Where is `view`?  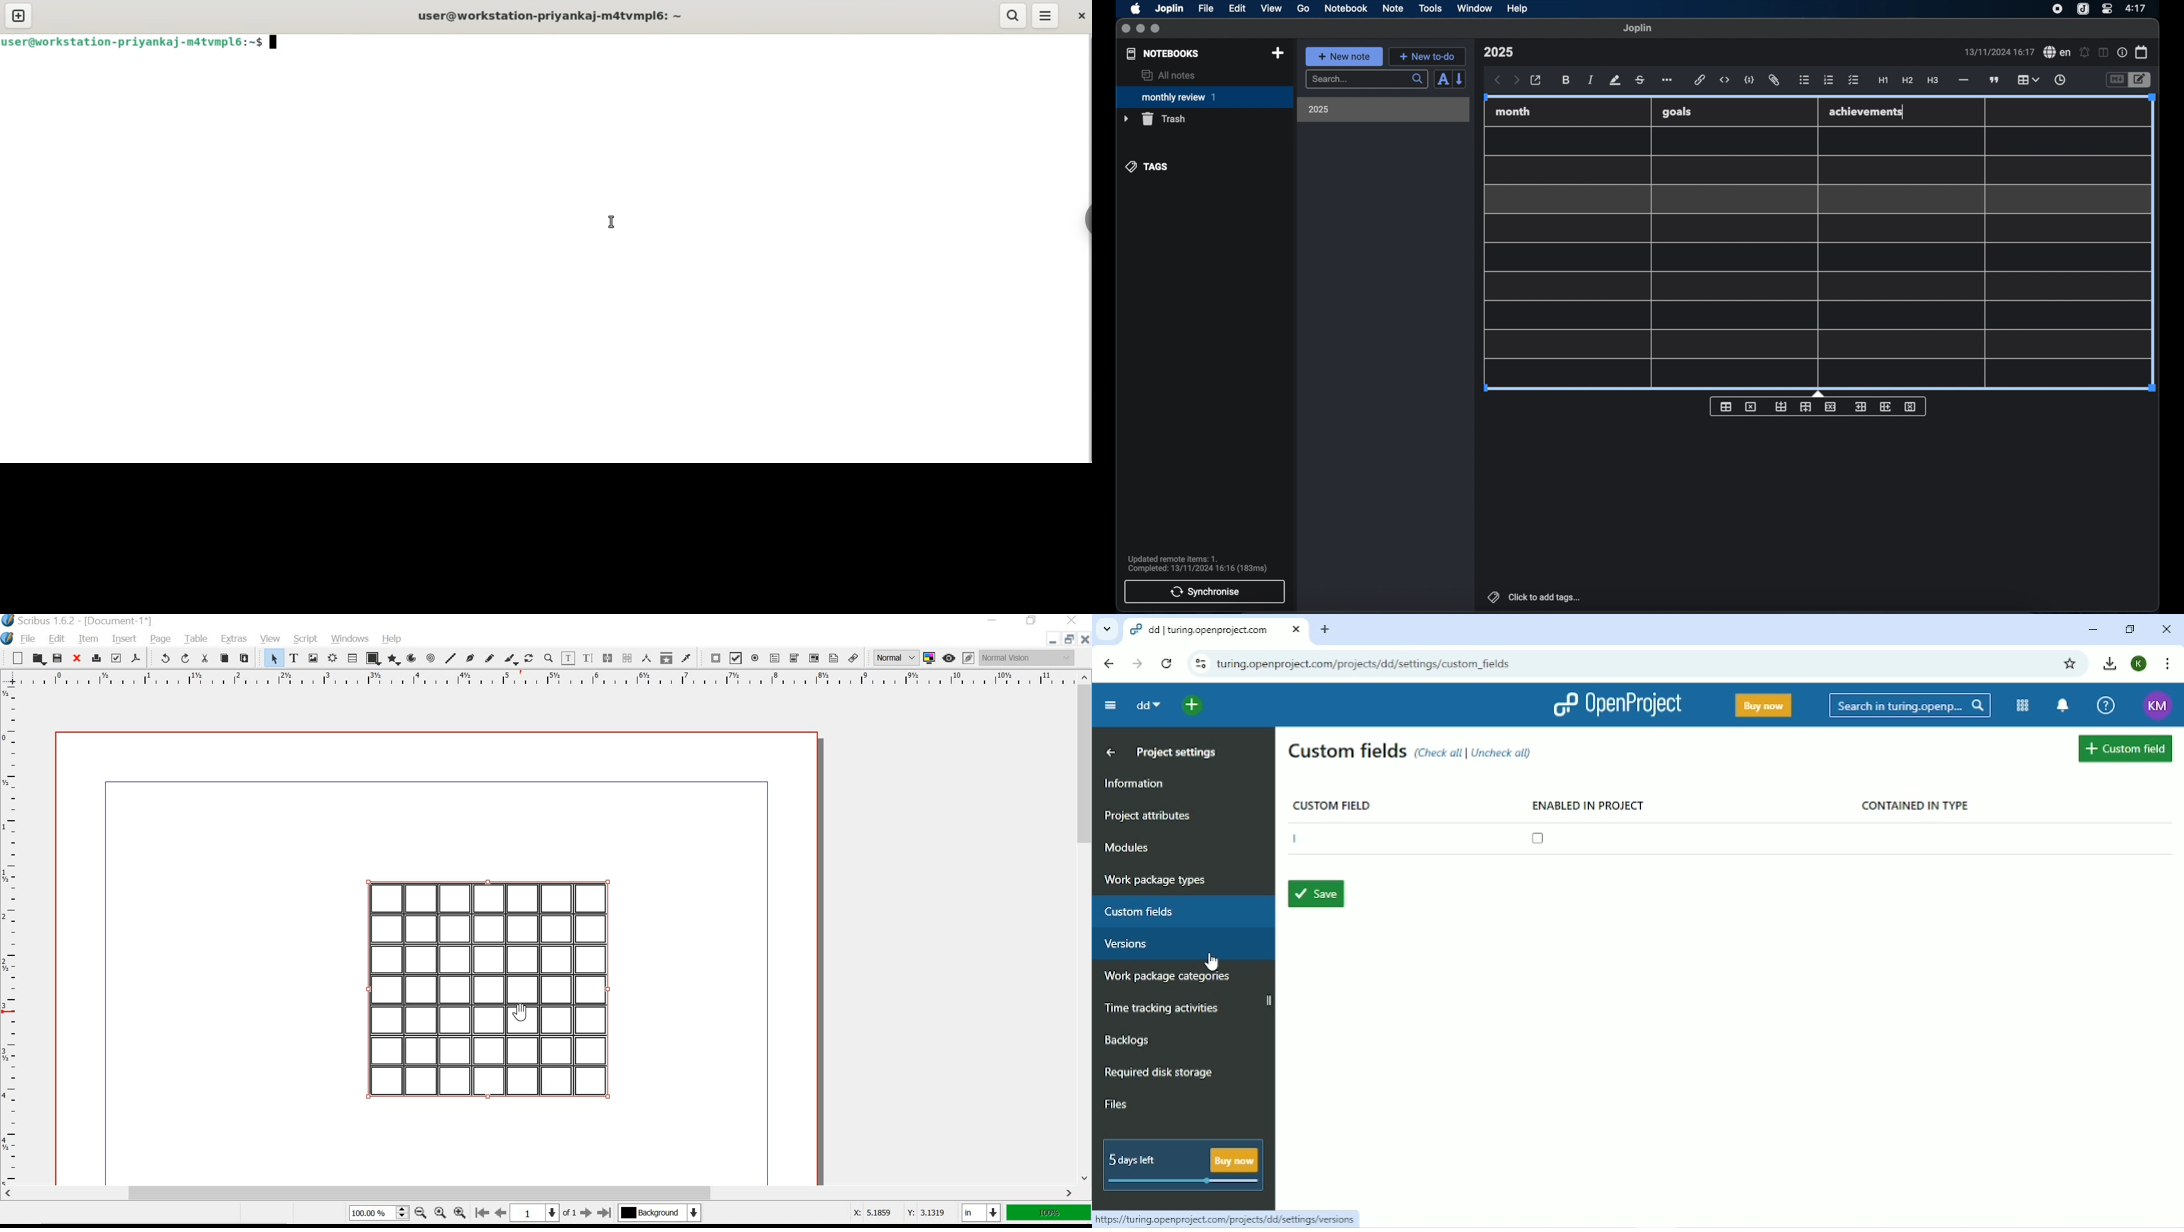 view is located at coordinates (271, 639).